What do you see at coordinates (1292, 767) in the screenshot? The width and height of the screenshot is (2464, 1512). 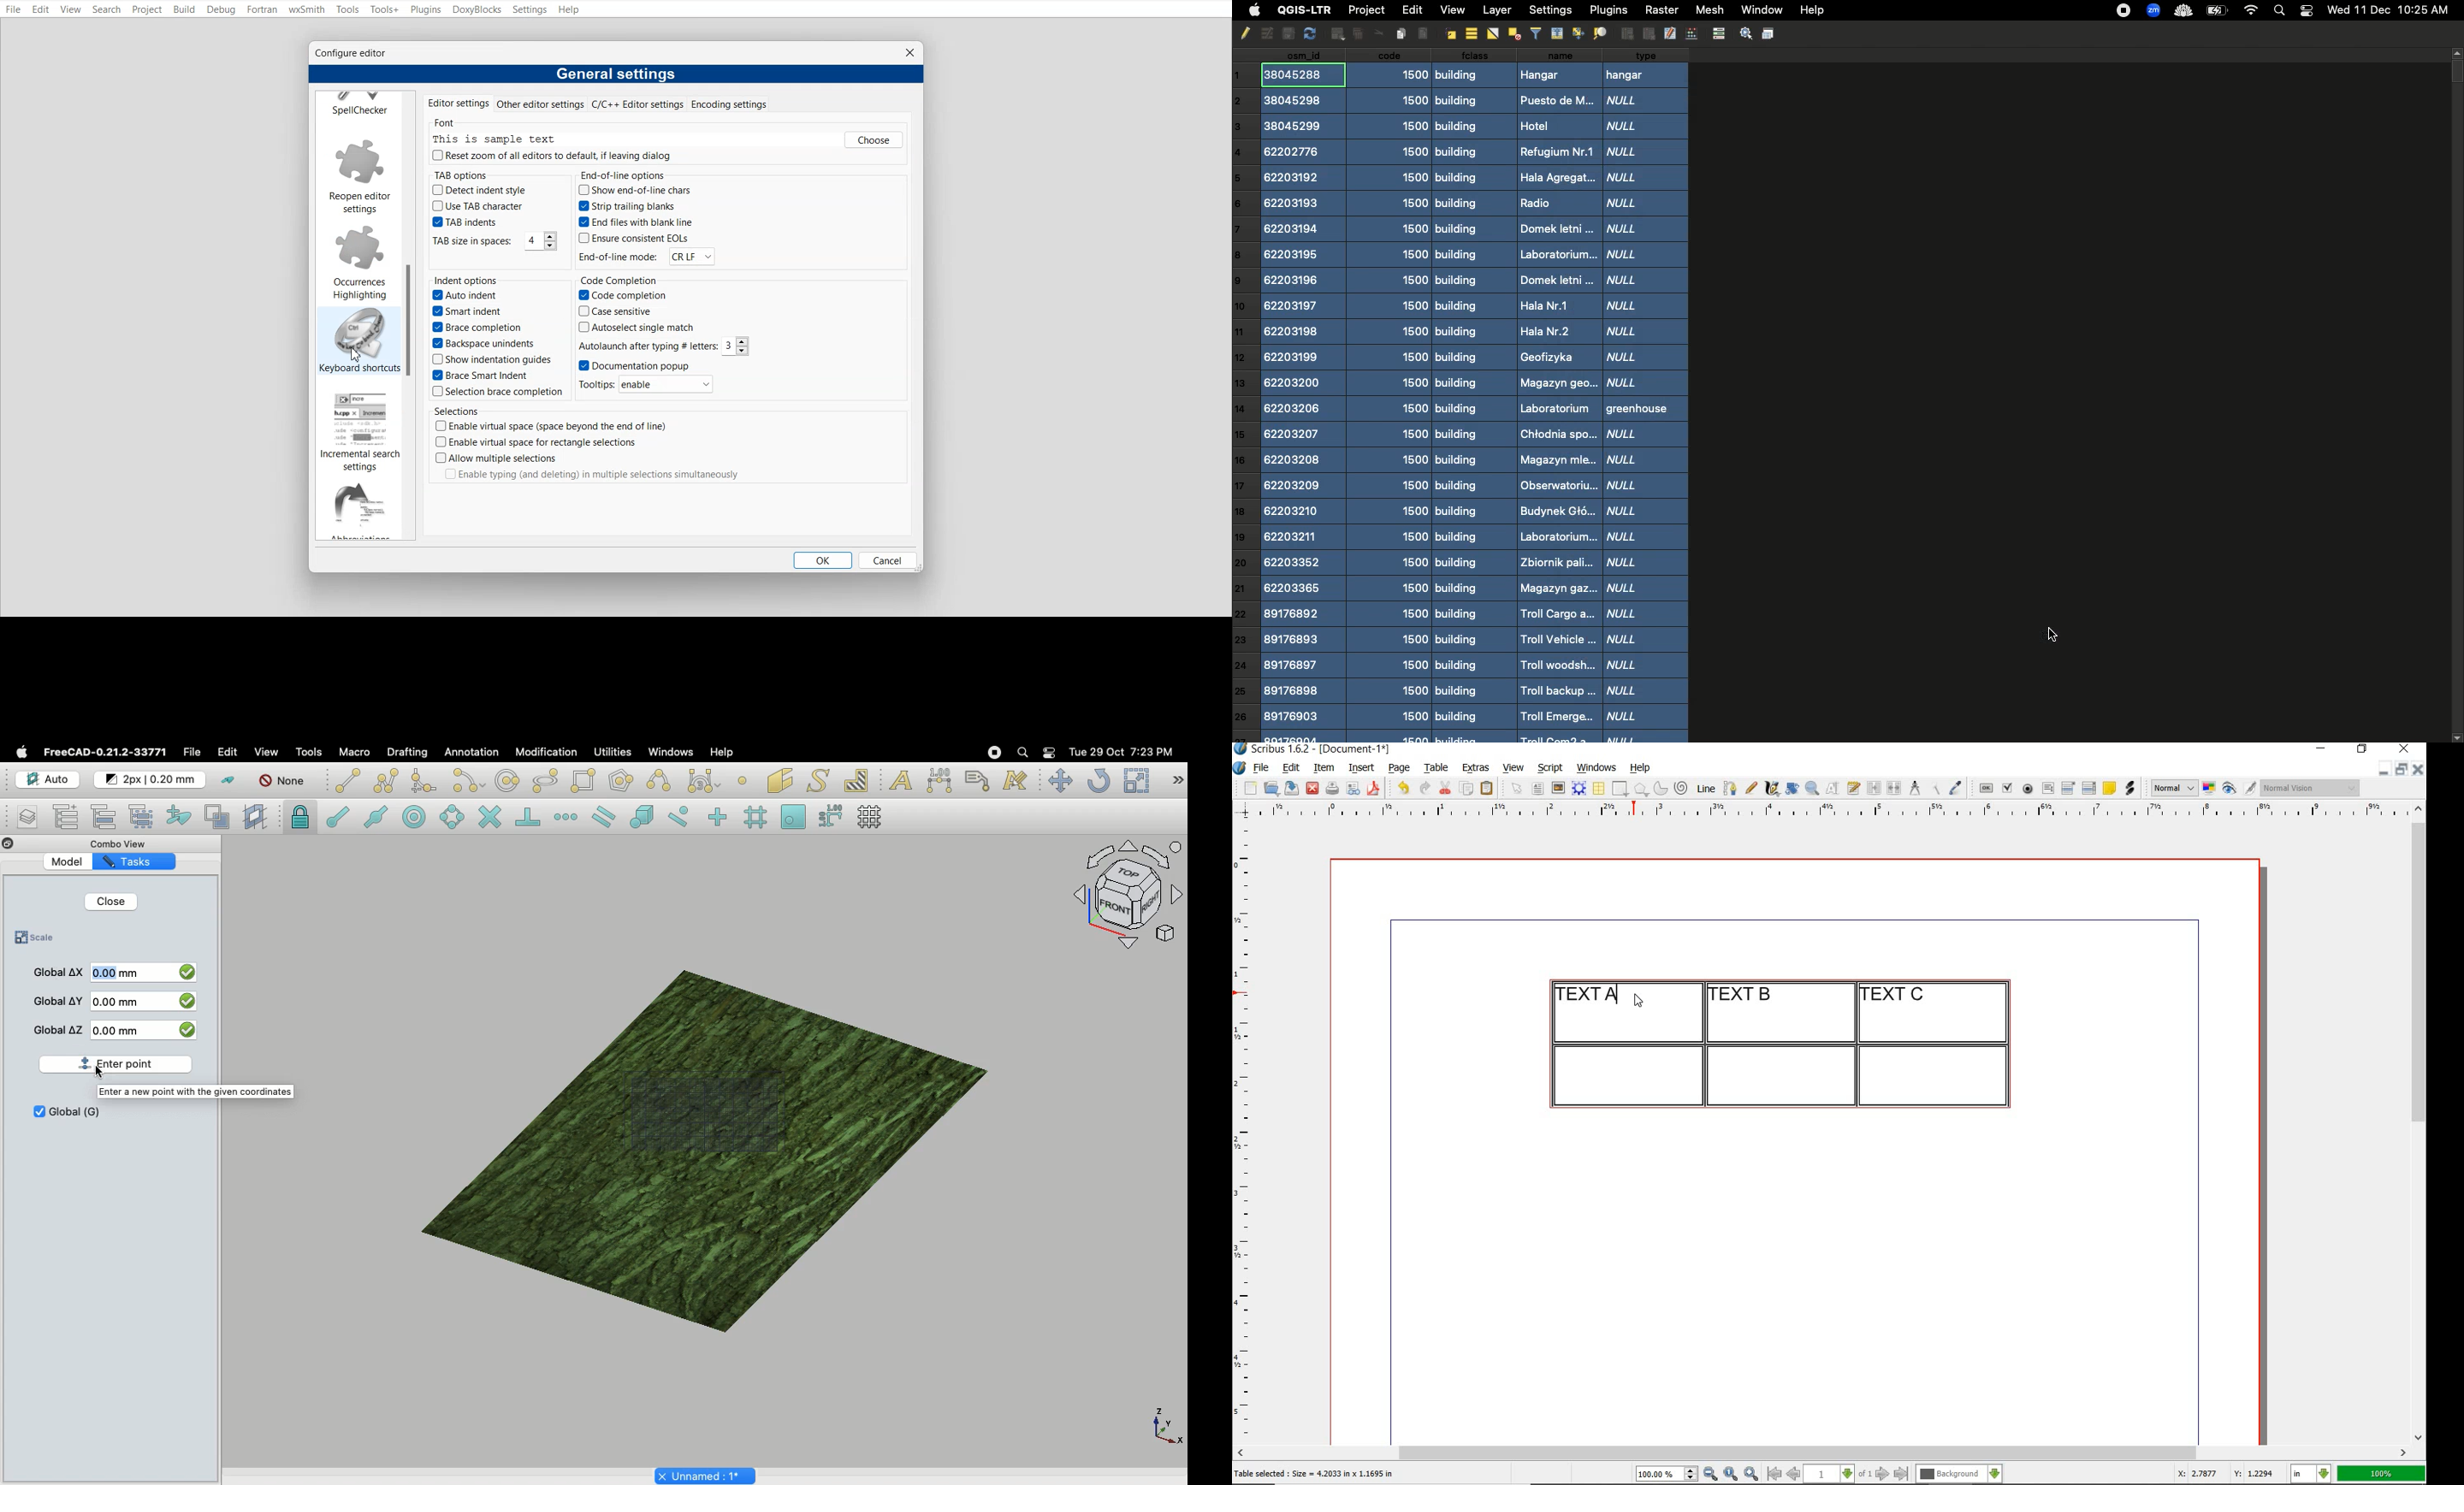 I see `edit` at bounding box center [1292, 767].